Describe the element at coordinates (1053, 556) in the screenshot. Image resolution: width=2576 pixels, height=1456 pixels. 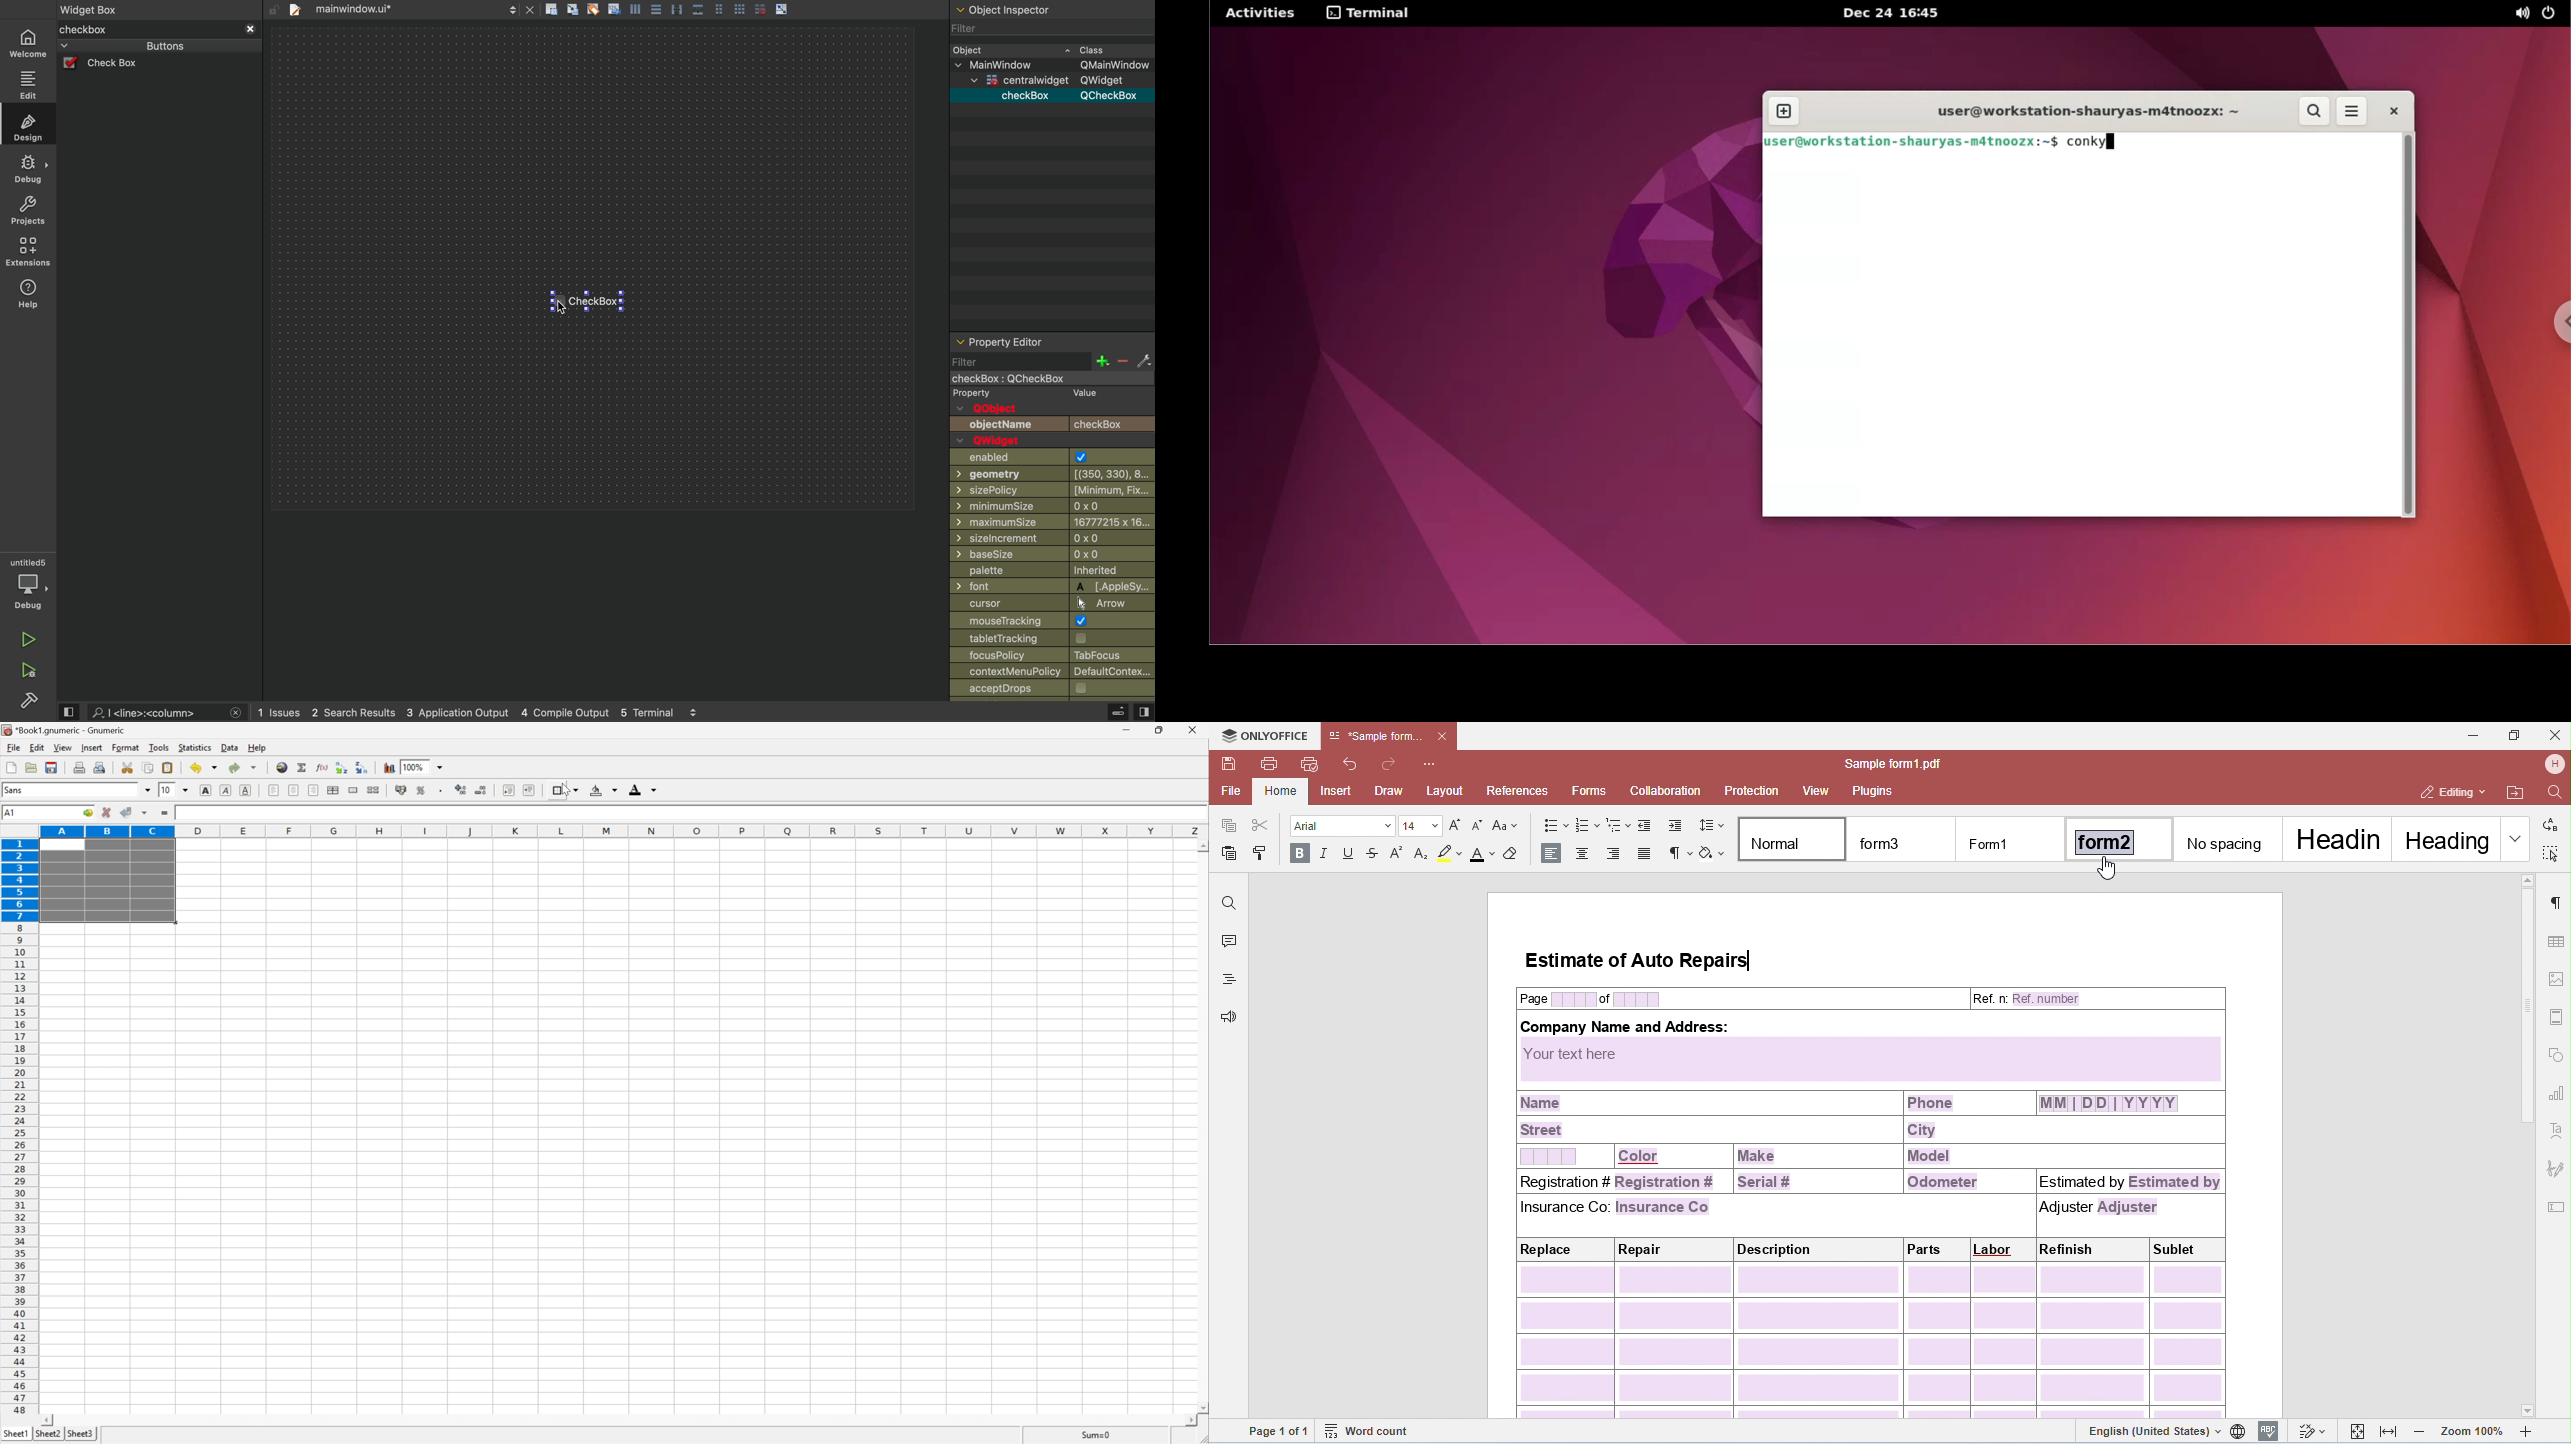
I see `base size` at that location.